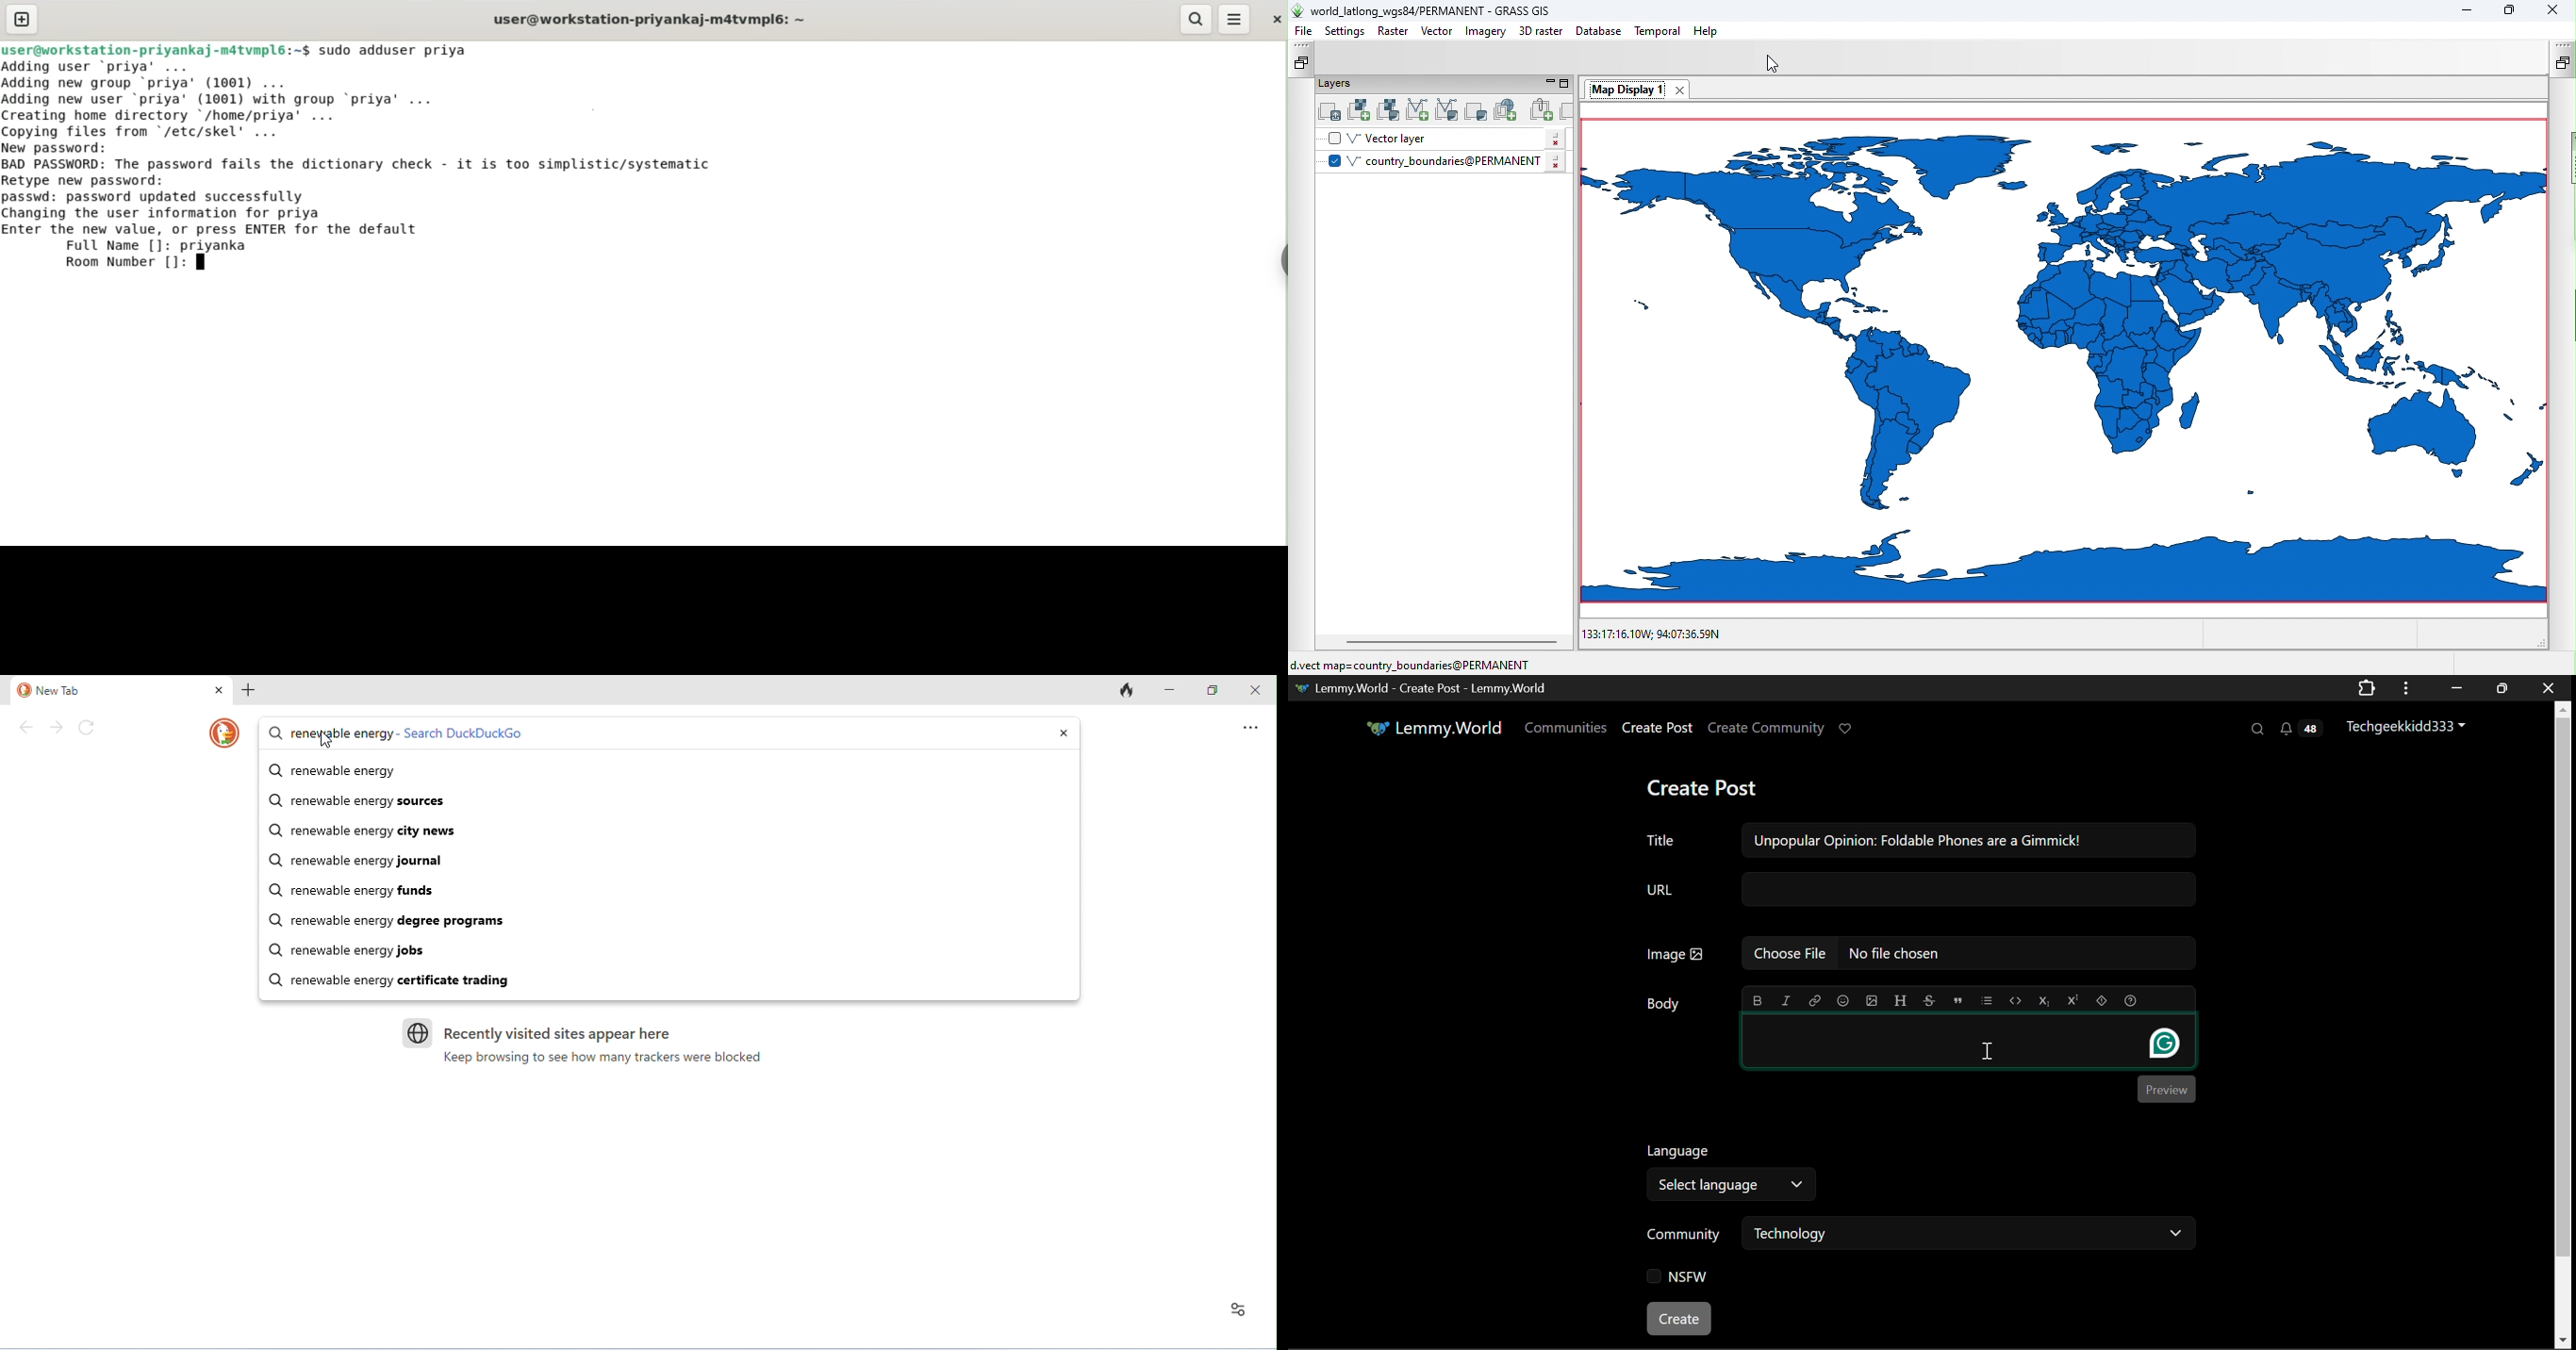 The width and height of the screenshot is (2576, 1372). What do you see at coordinates (2300, 728) in the screenshot?
I see `Notifications` at bounding box center [2300, 728].